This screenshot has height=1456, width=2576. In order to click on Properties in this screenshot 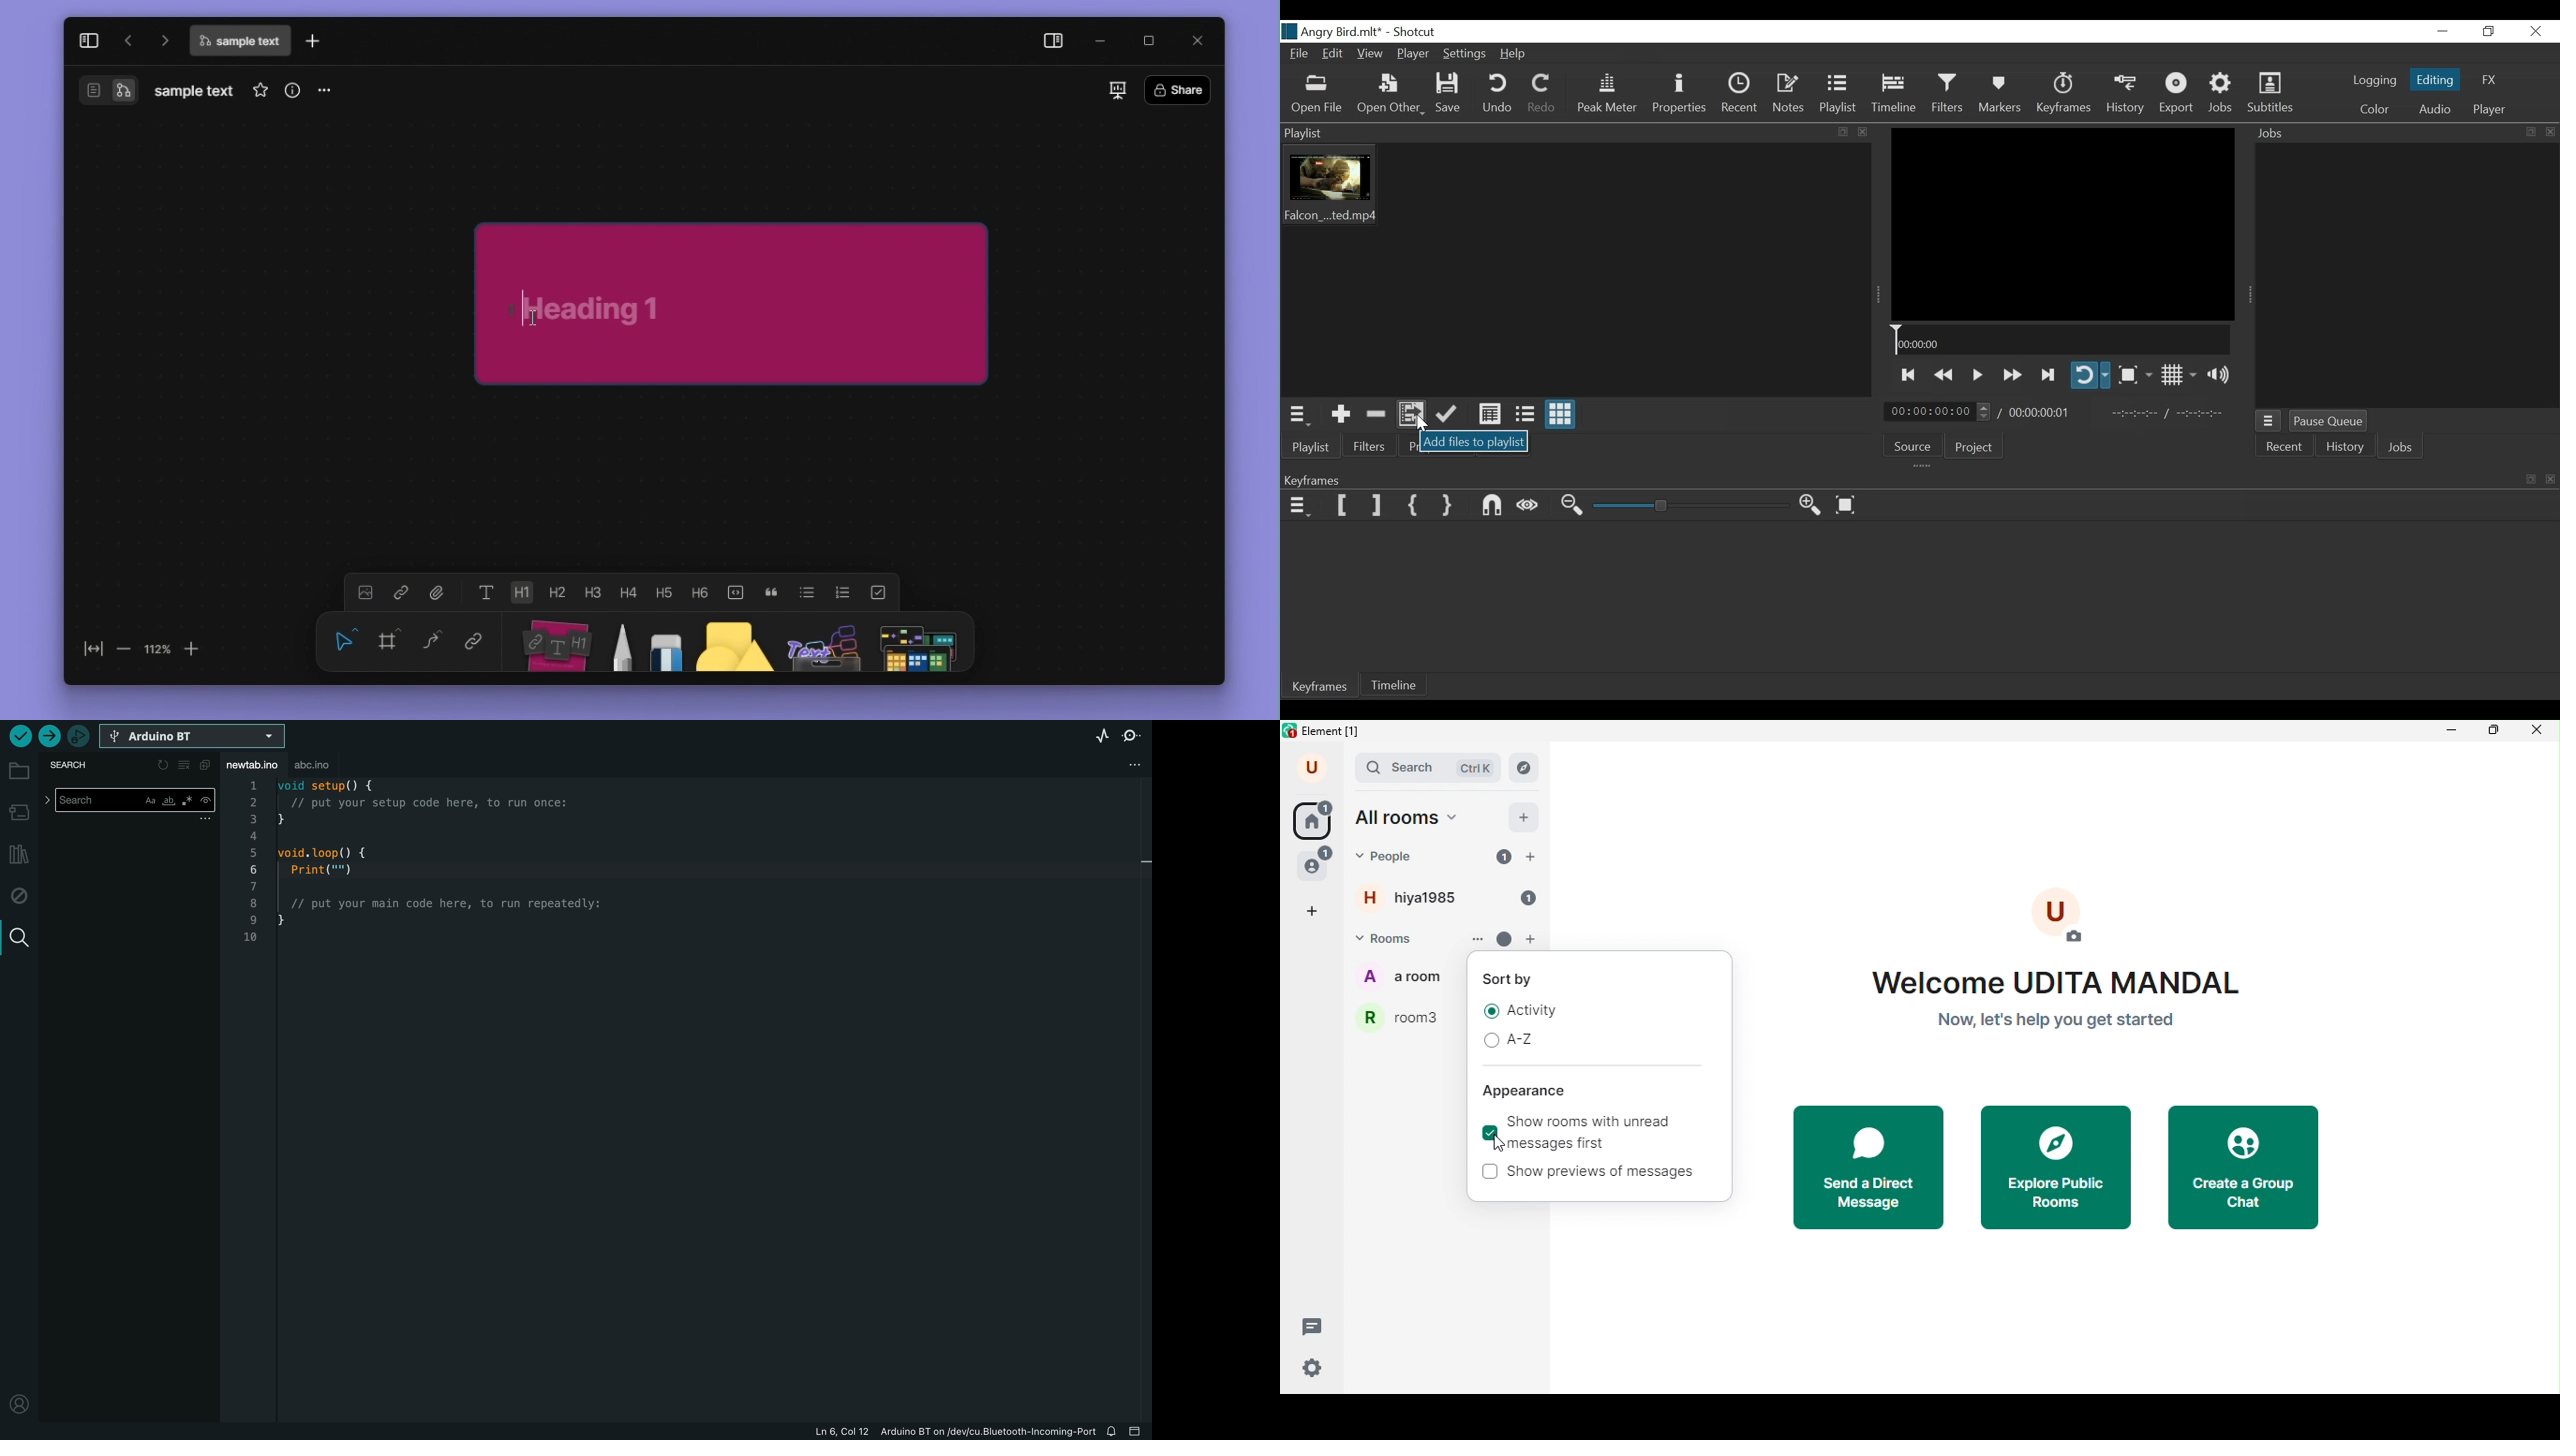, I will do `click(1681, 95)`.